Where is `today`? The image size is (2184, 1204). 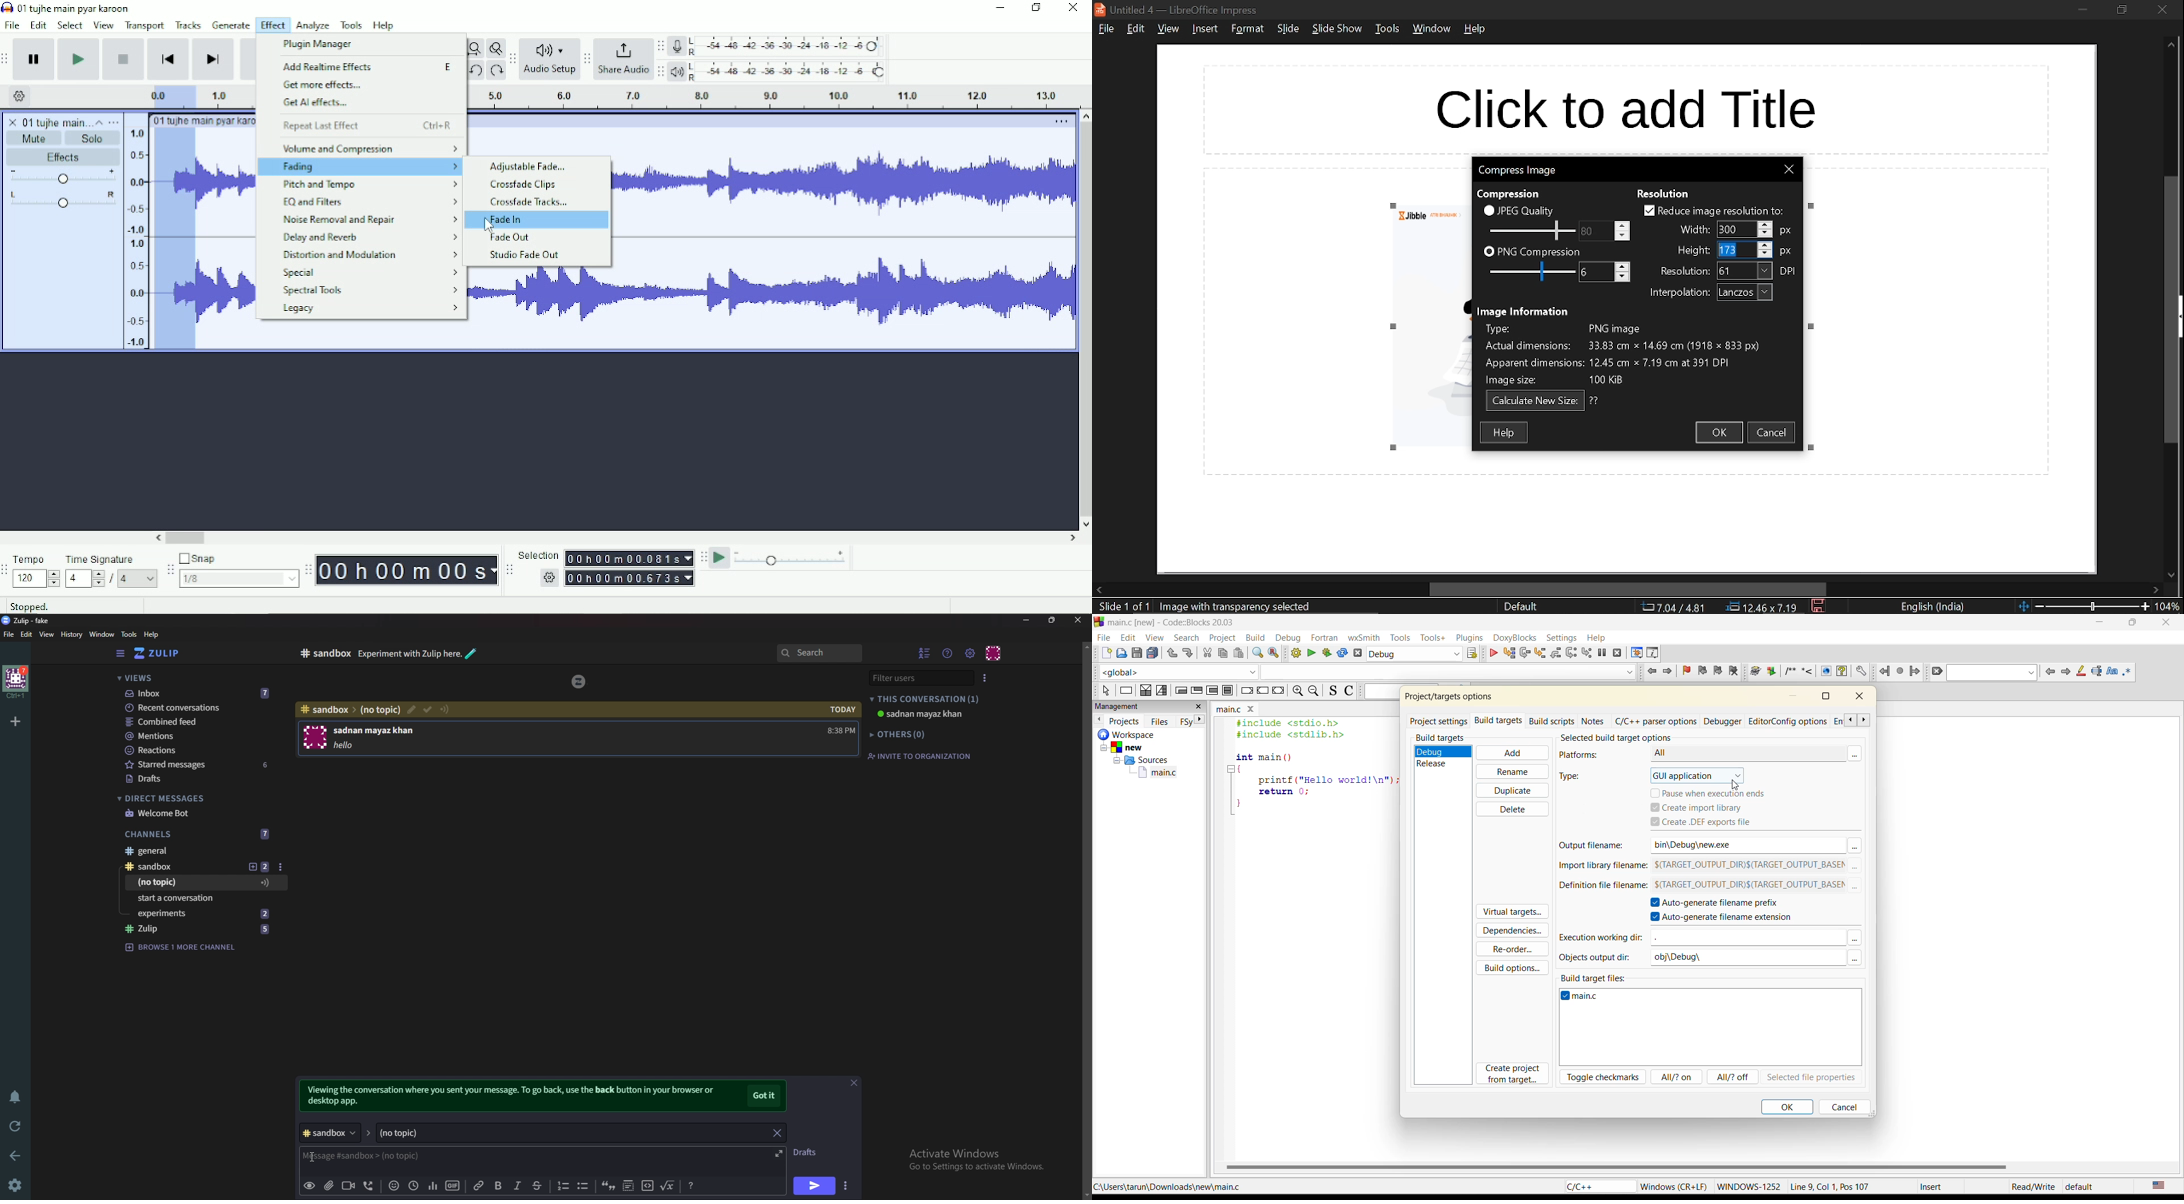 today is located at coordinates (842, 709).